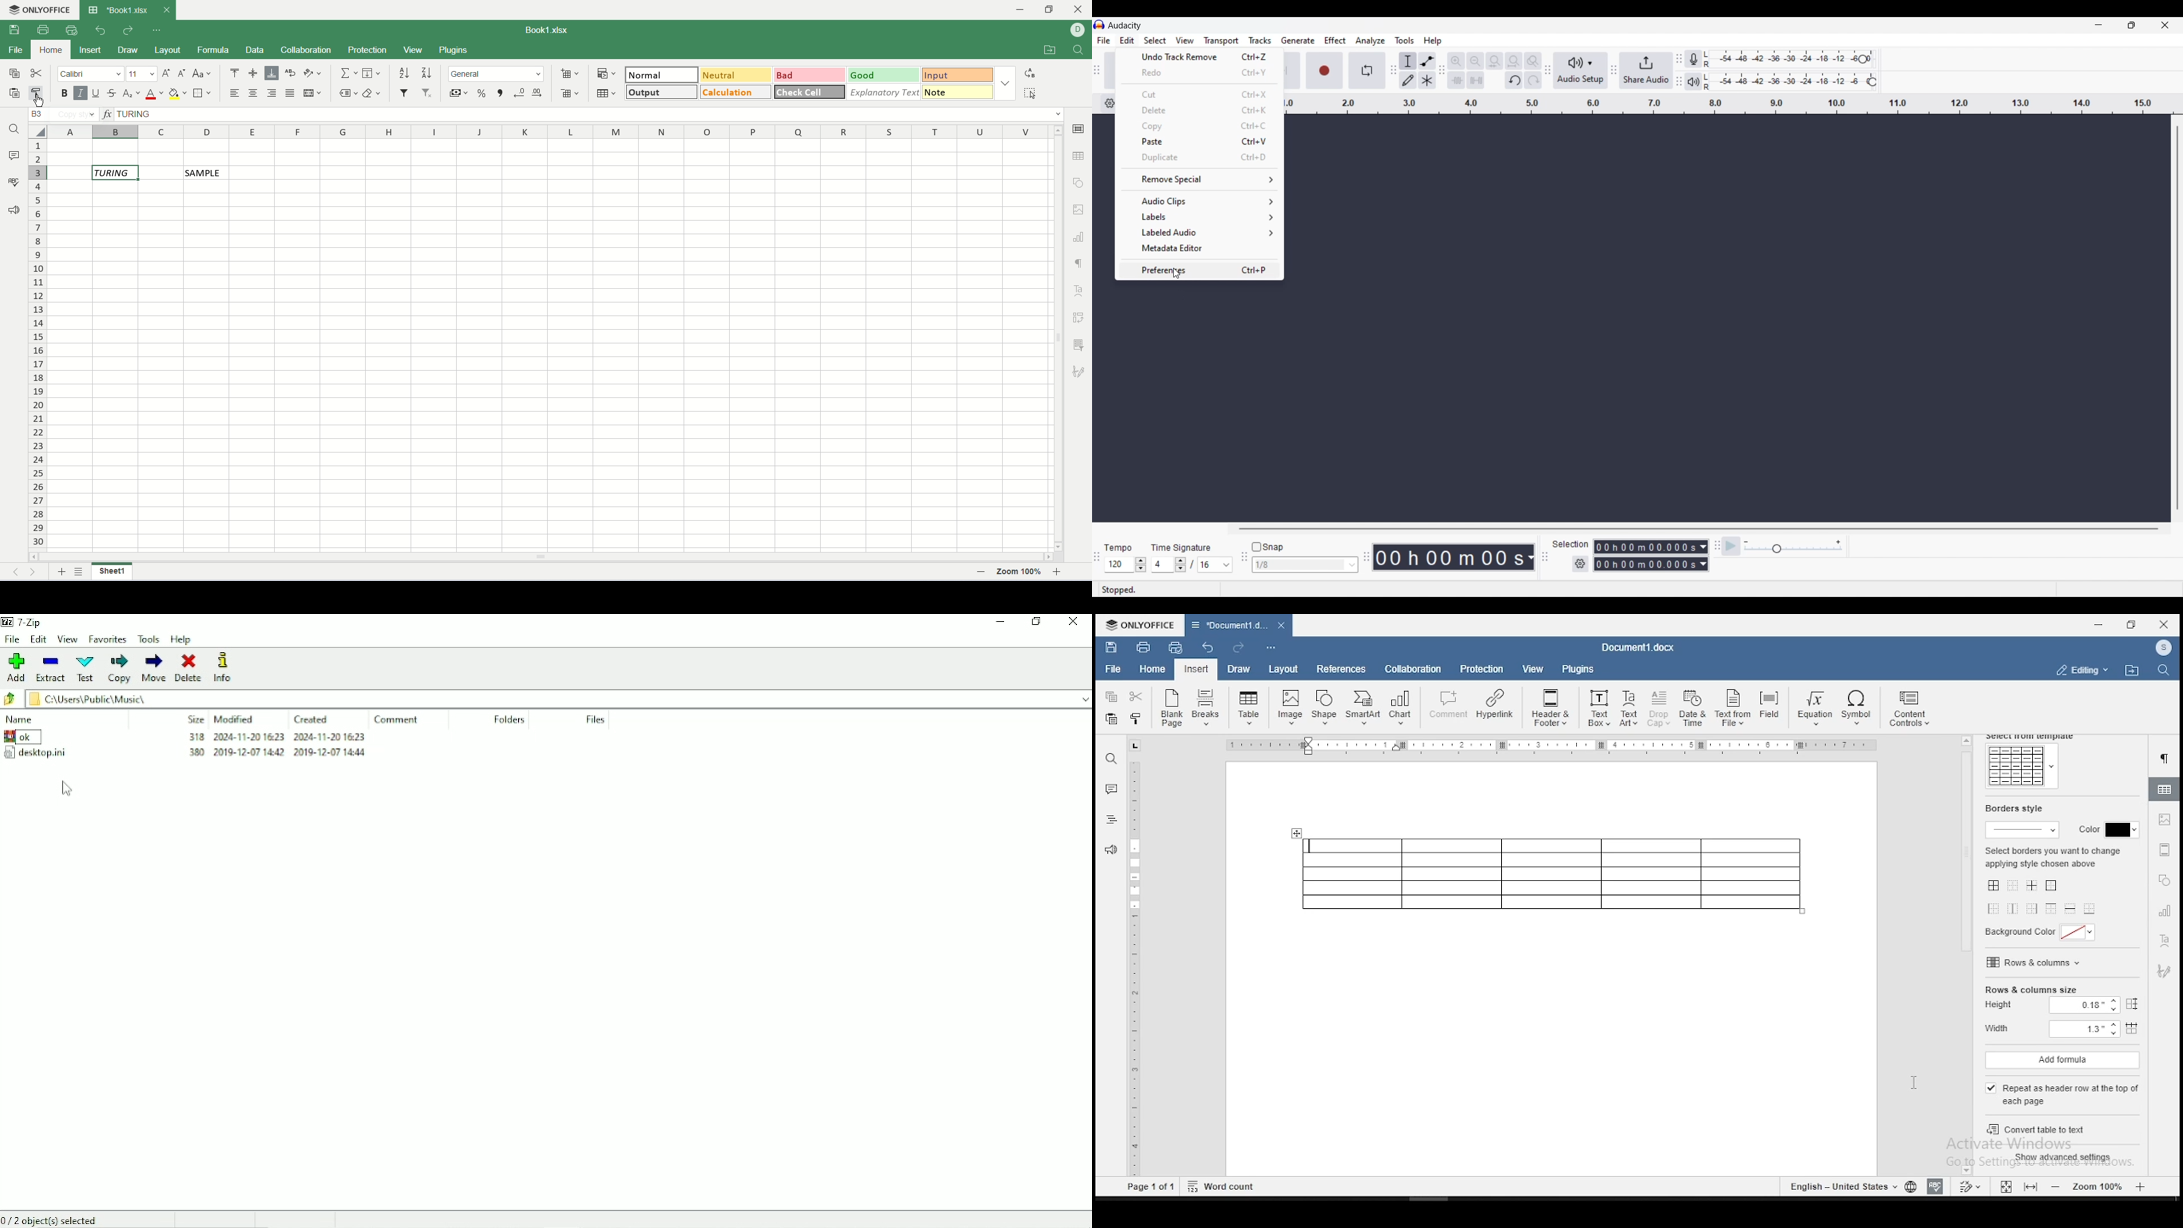  Describe the element at coordinates (2167, 759) in the screenshot. I see `paragraph settings` at that location.